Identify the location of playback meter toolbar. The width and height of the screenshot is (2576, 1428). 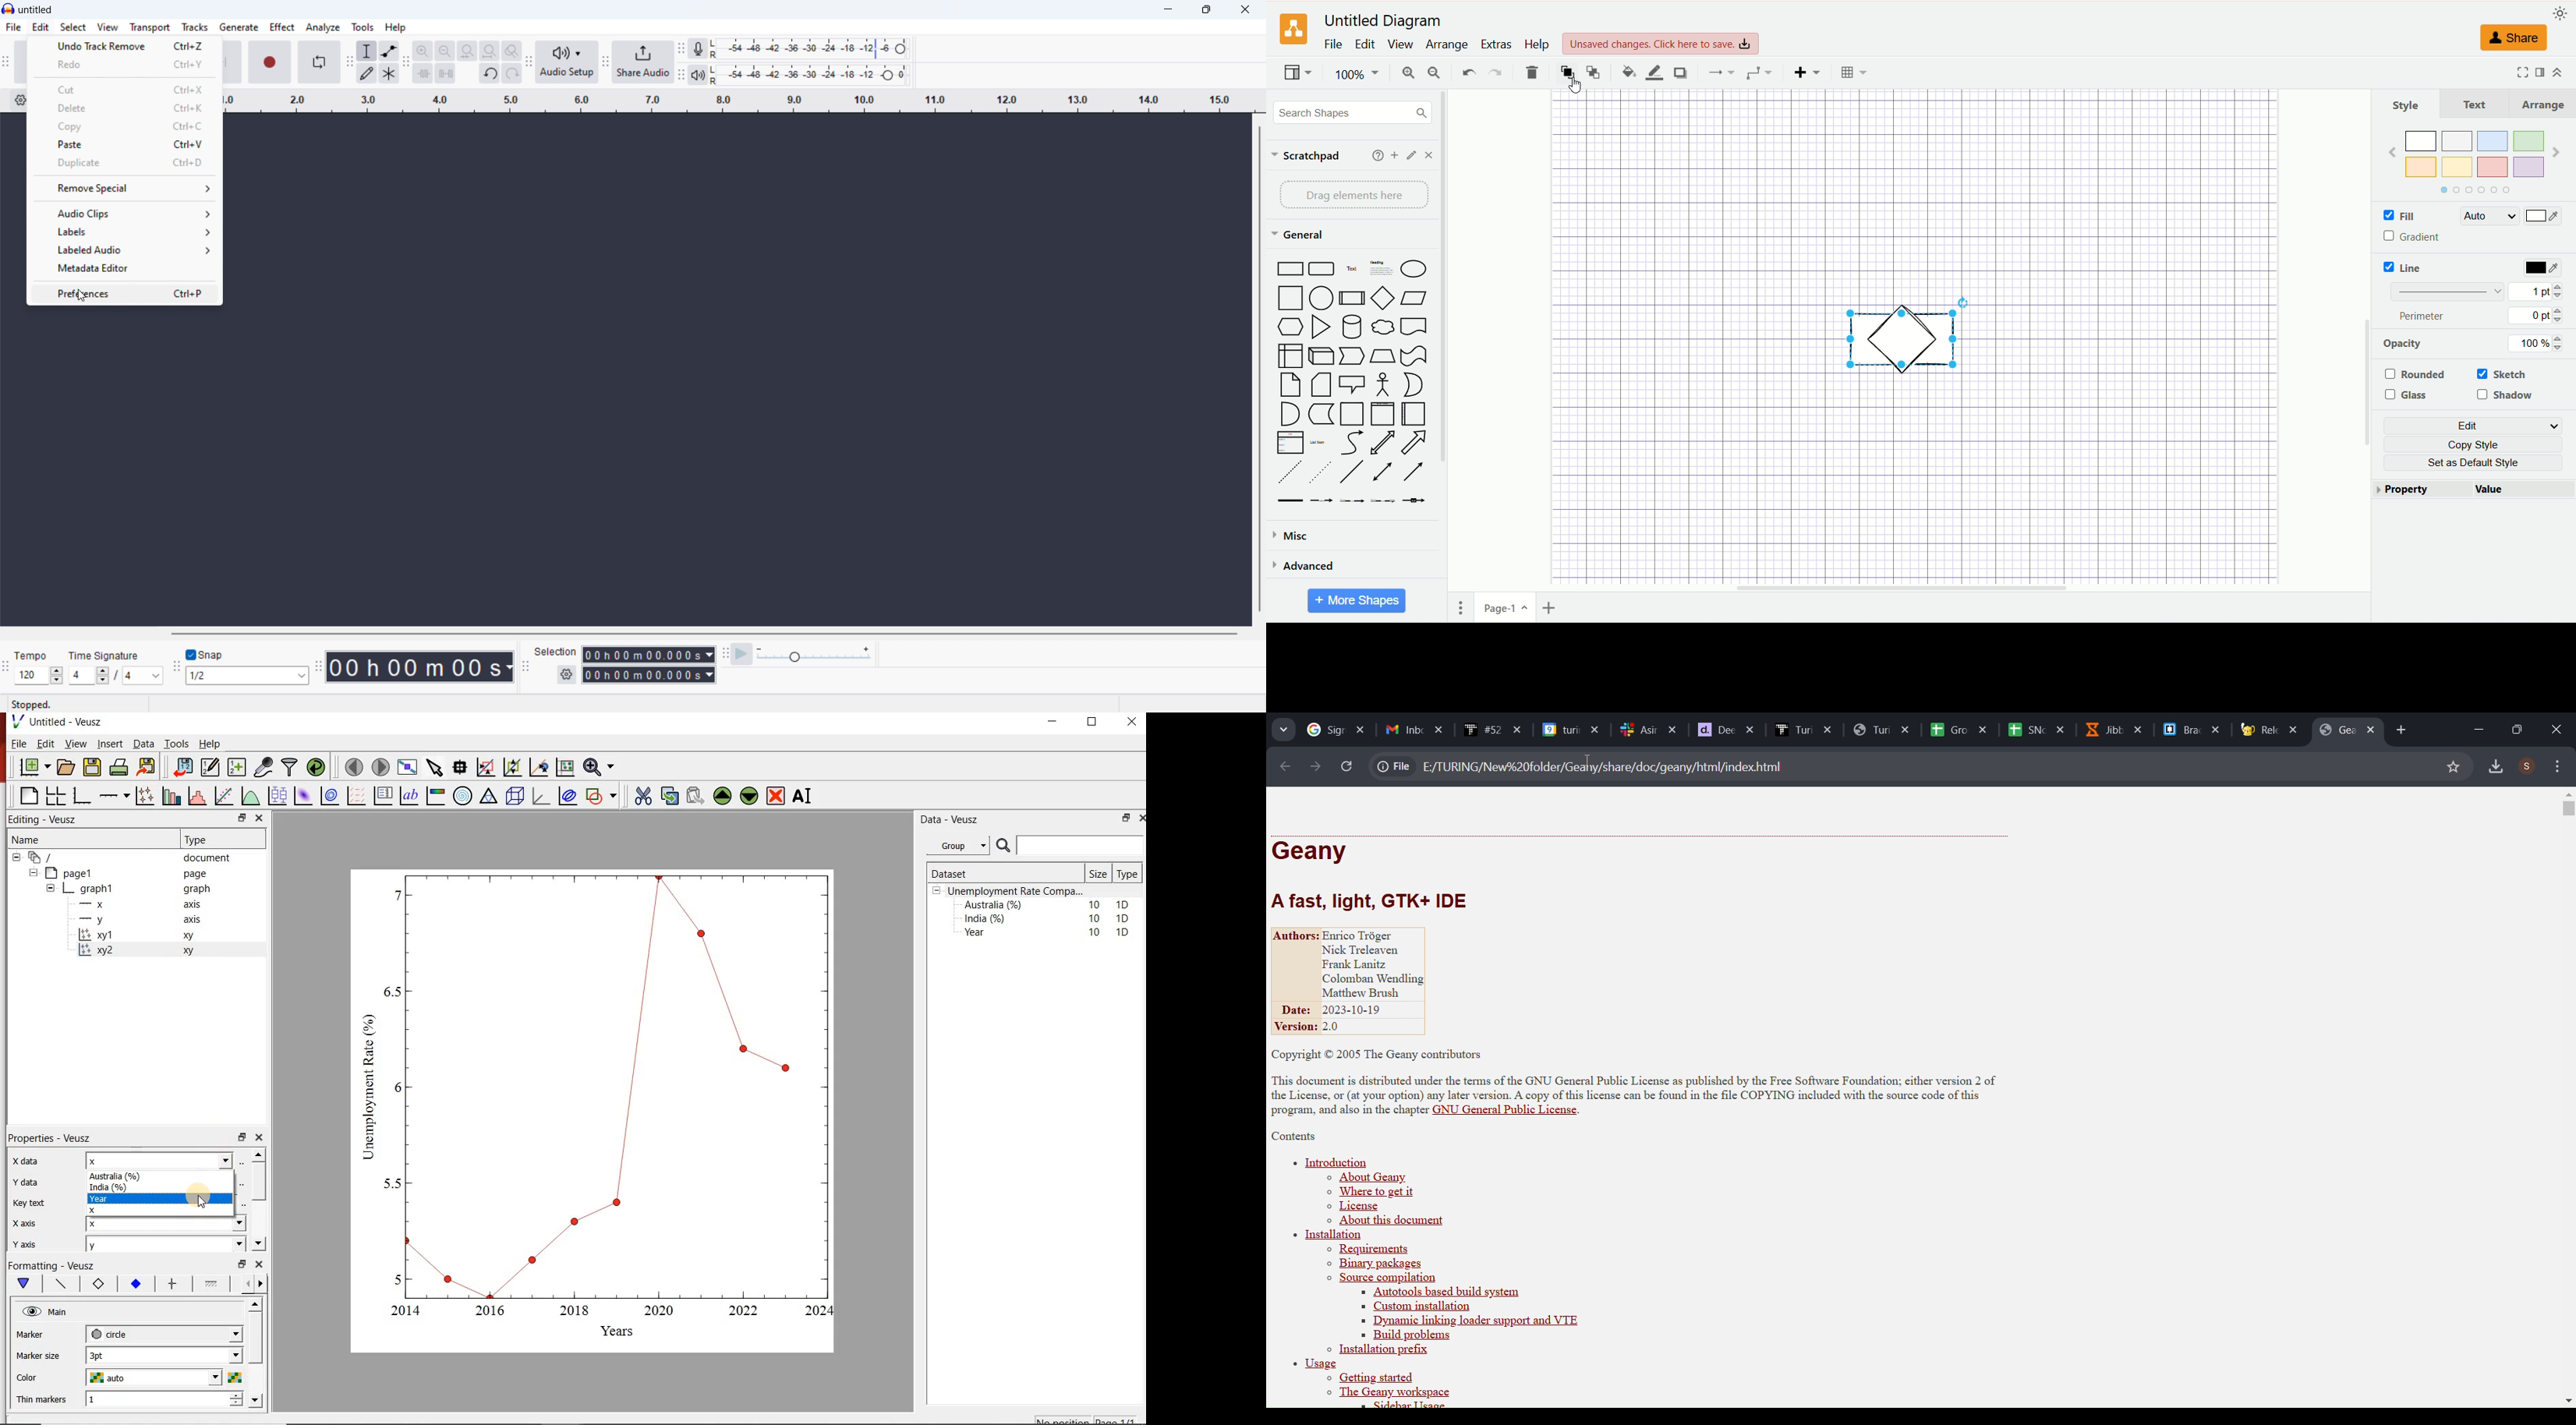
(681, 75).